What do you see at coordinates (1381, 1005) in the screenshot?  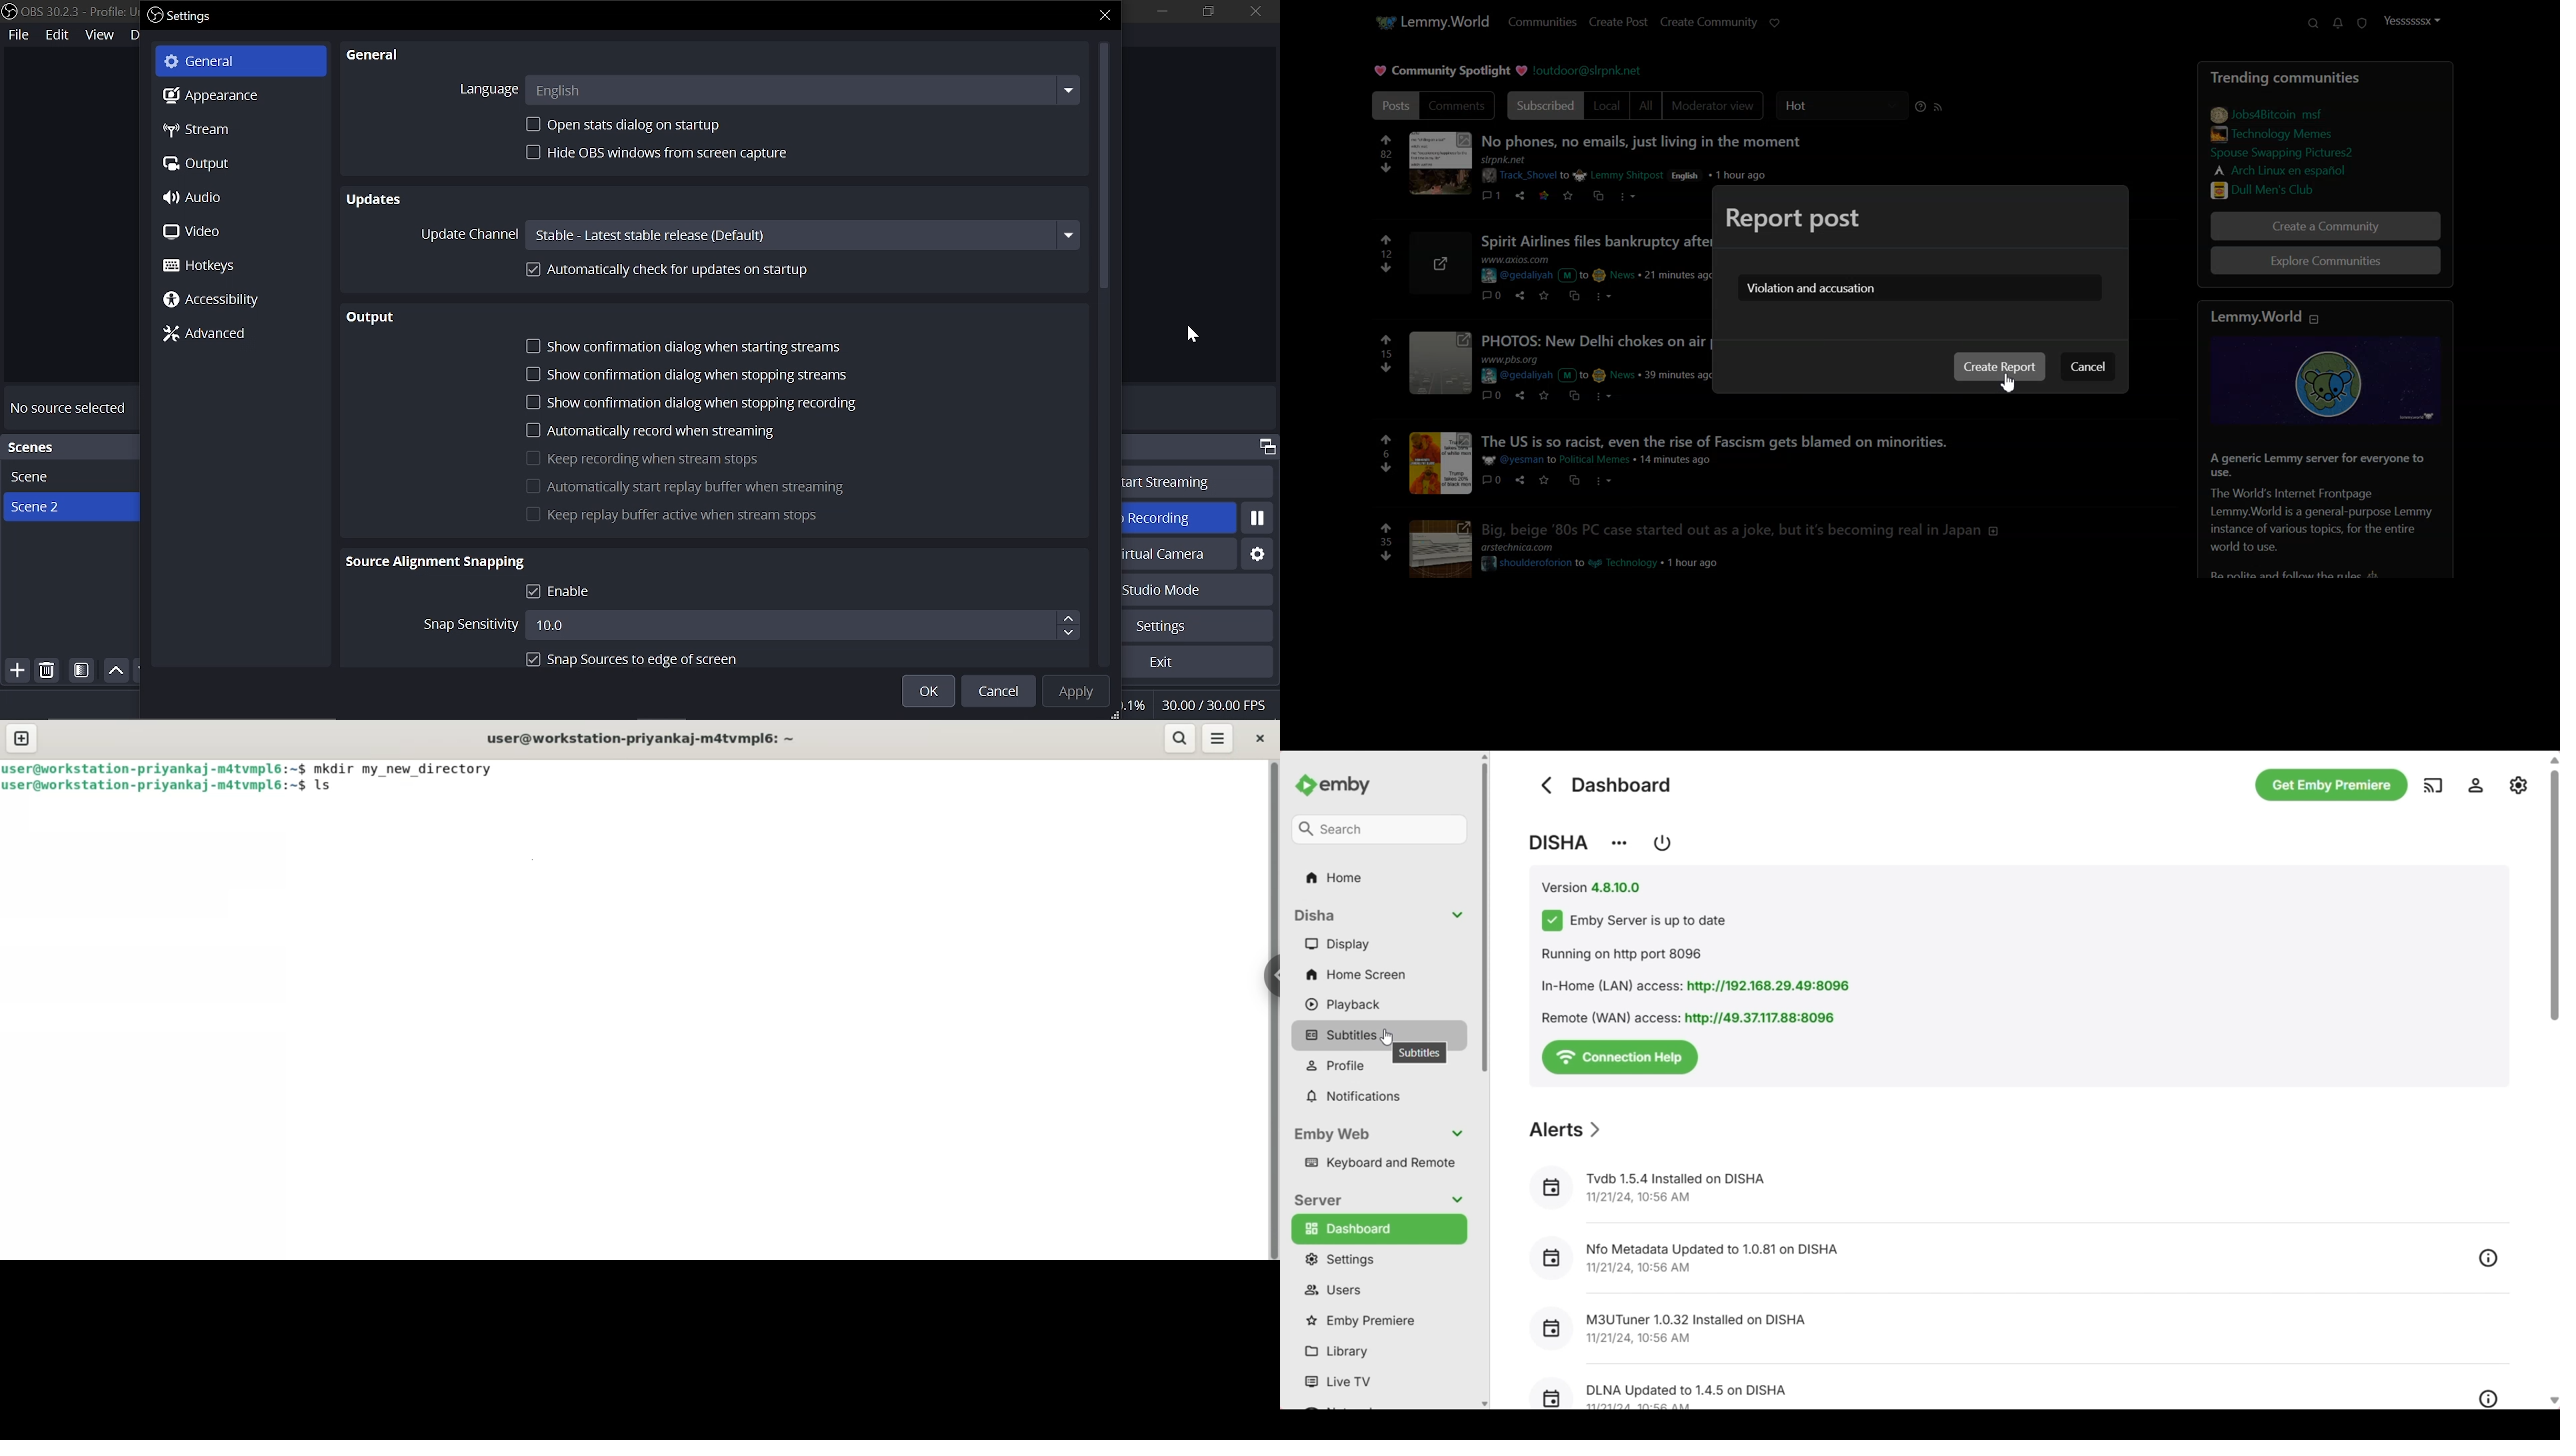 I see `Playback` at bounding box center [1381, 1005].